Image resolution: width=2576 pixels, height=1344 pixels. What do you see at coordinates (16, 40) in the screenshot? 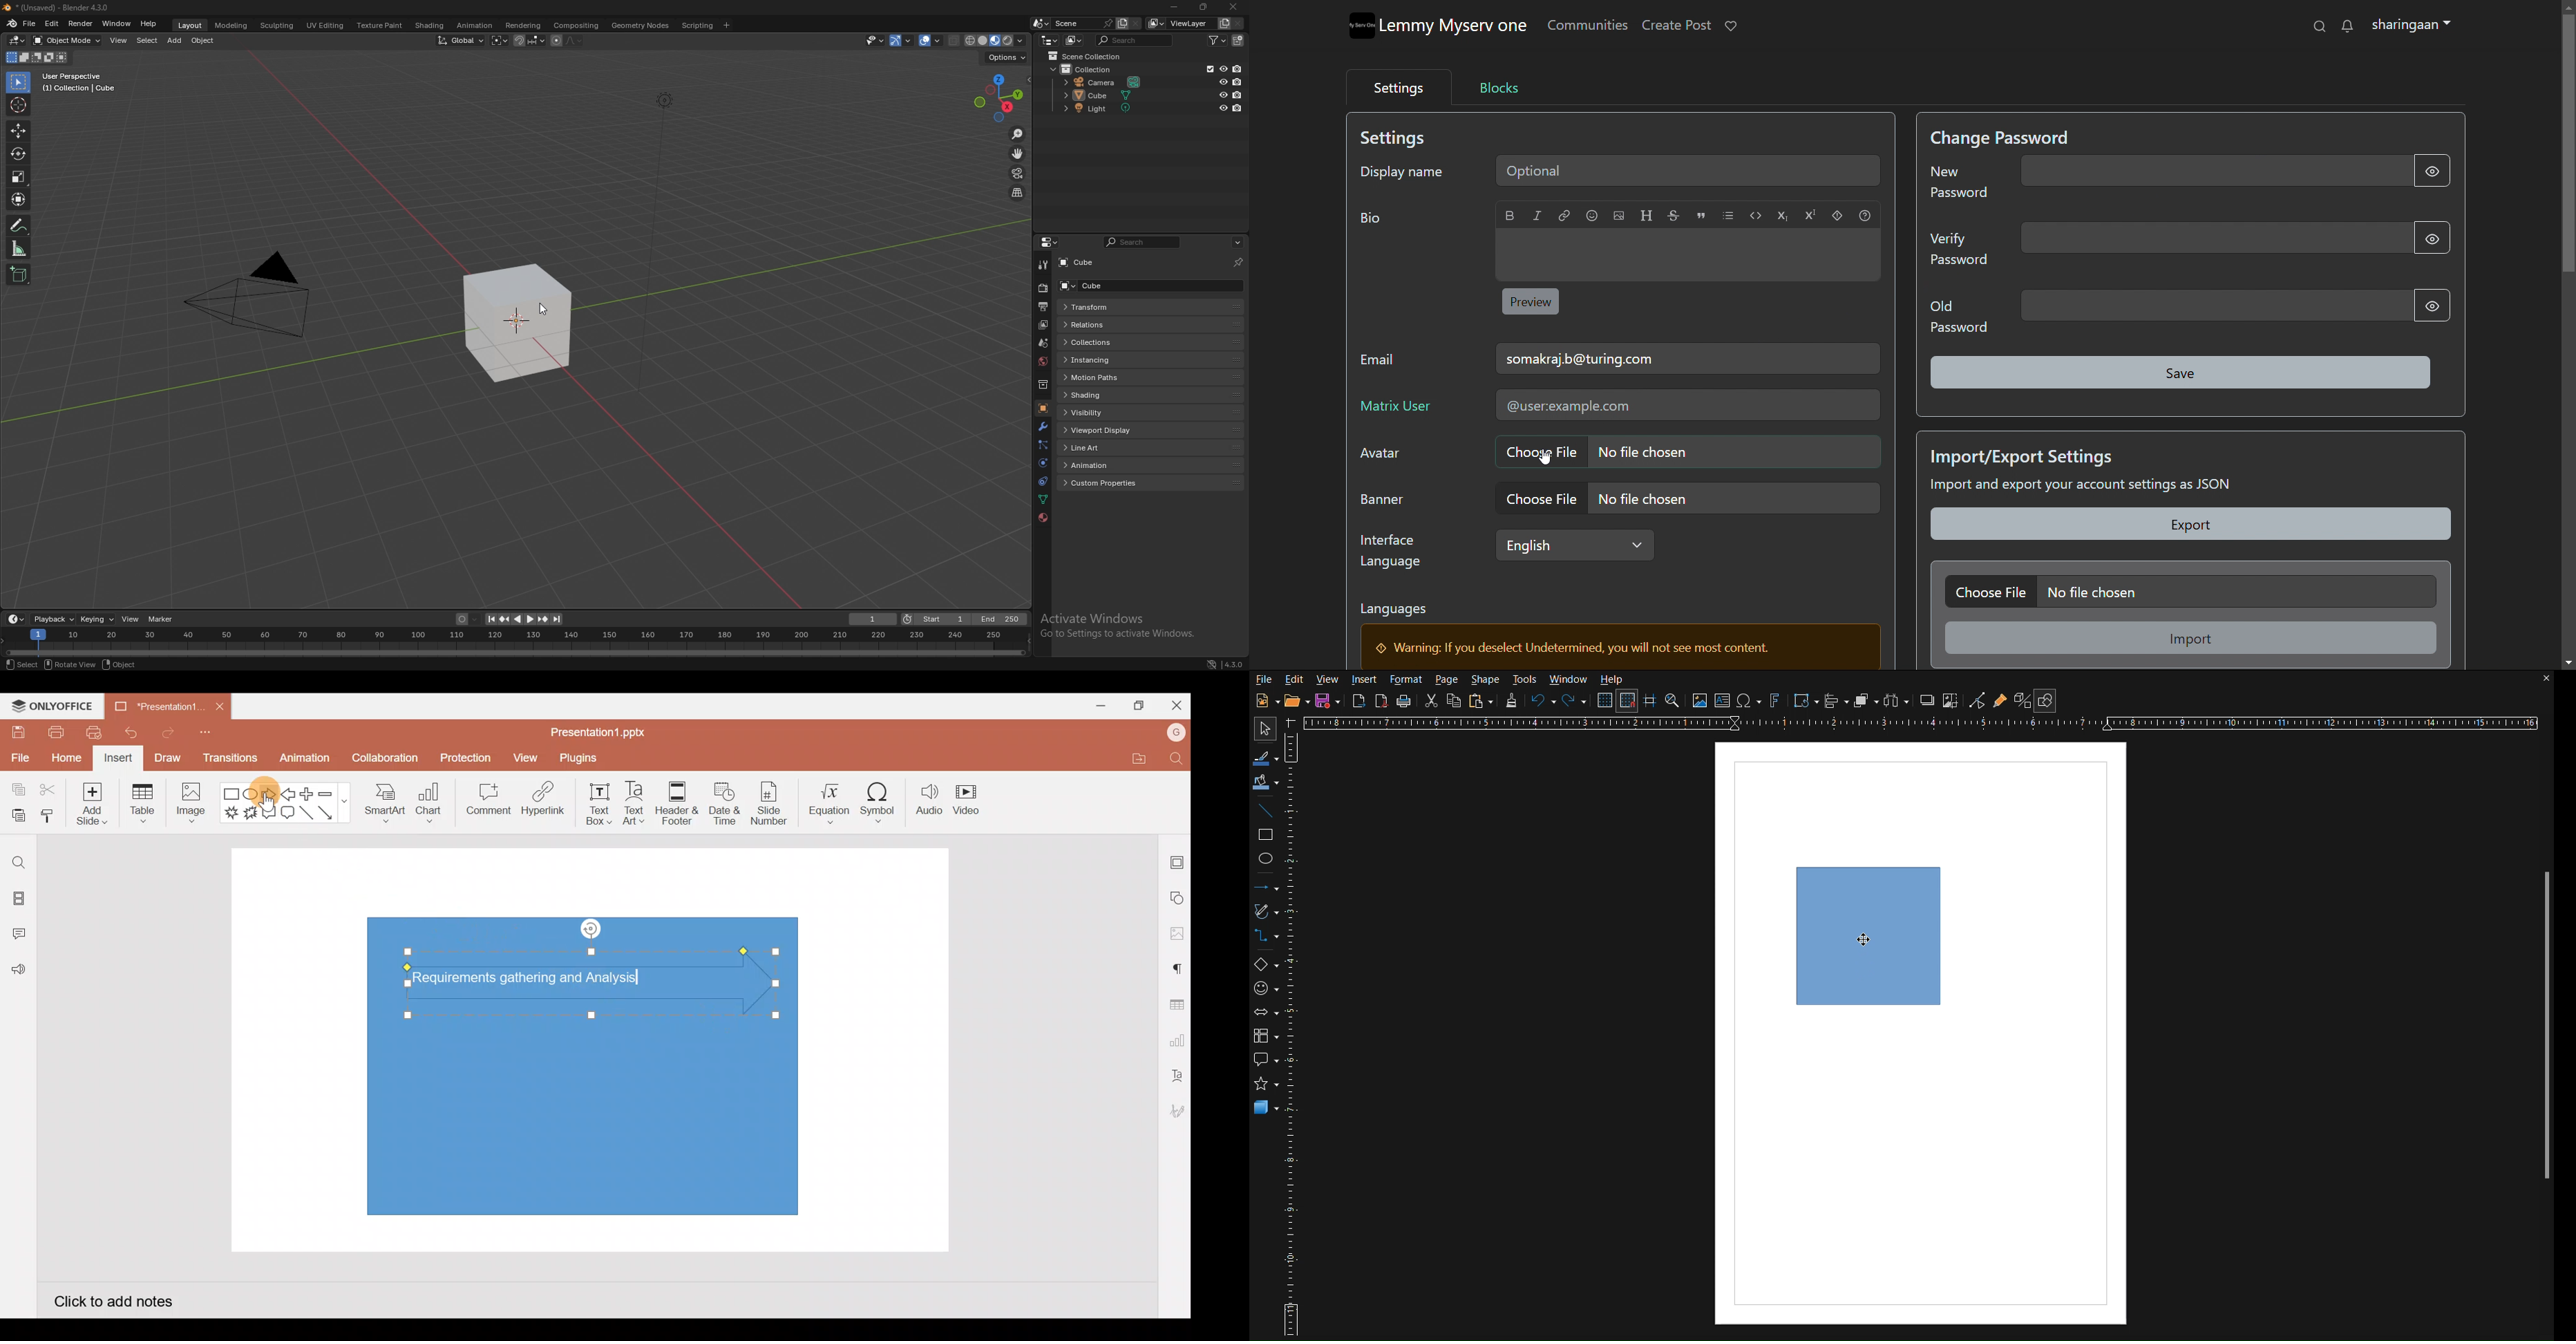
I see `editor type` at bounding box center [16, 40].